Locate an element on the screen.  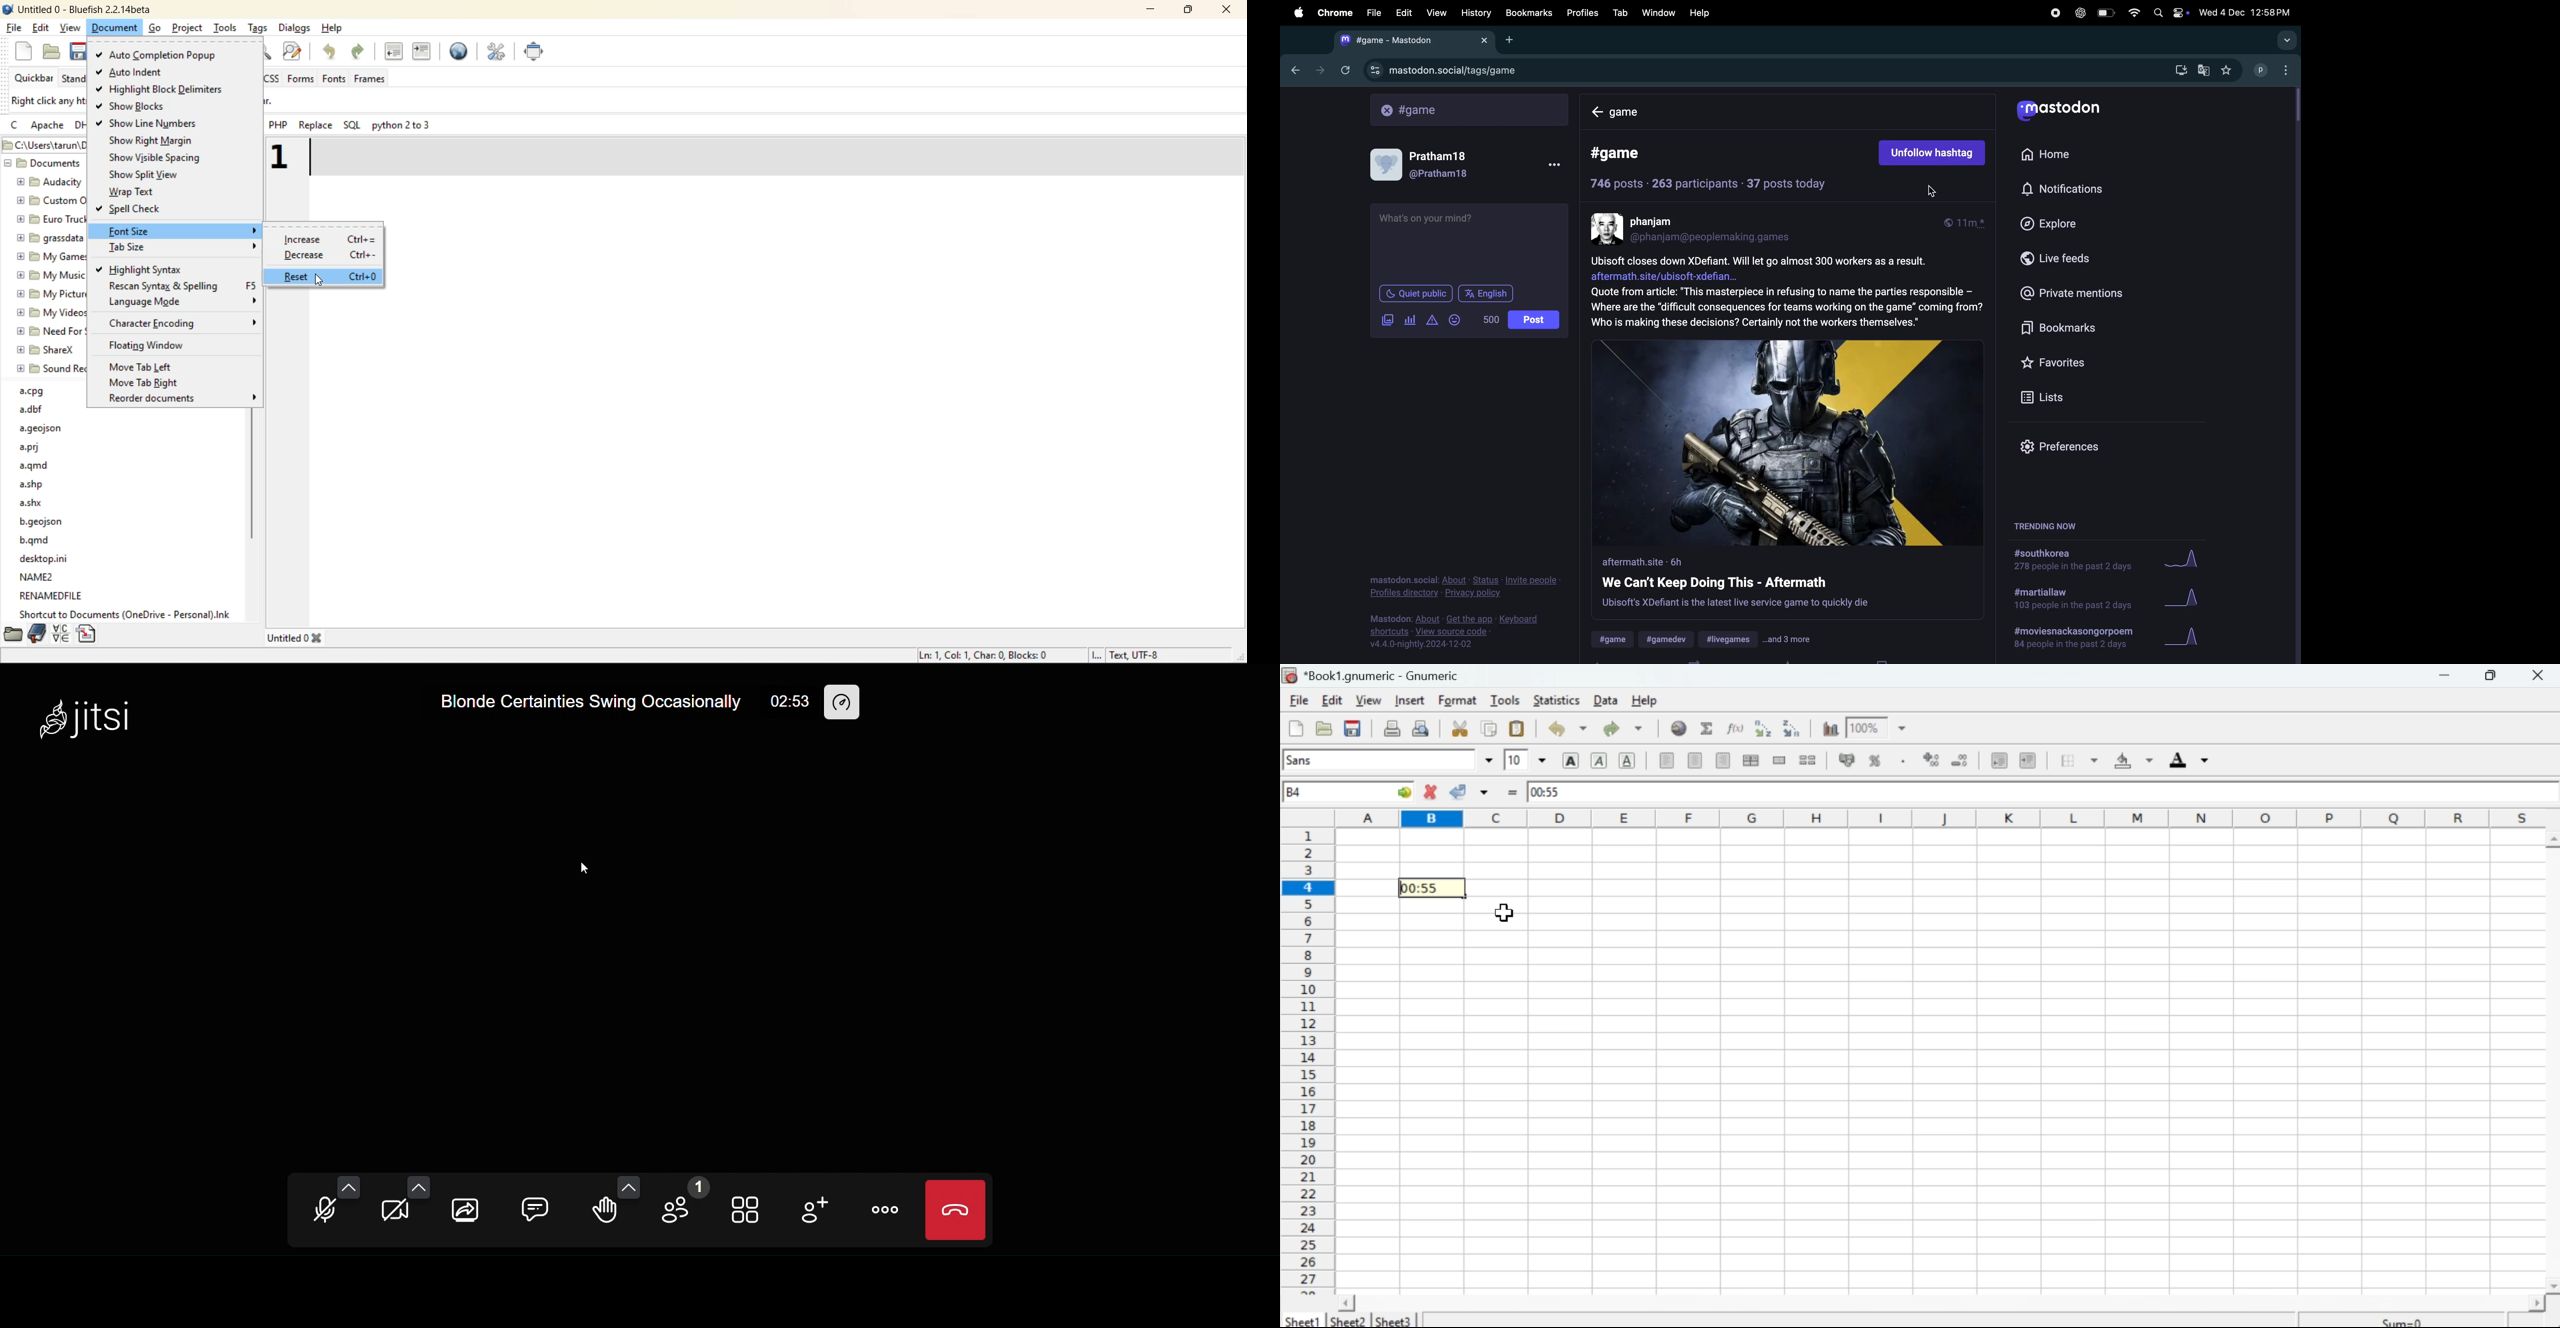
Edit is located at coordinates (1405, 11).